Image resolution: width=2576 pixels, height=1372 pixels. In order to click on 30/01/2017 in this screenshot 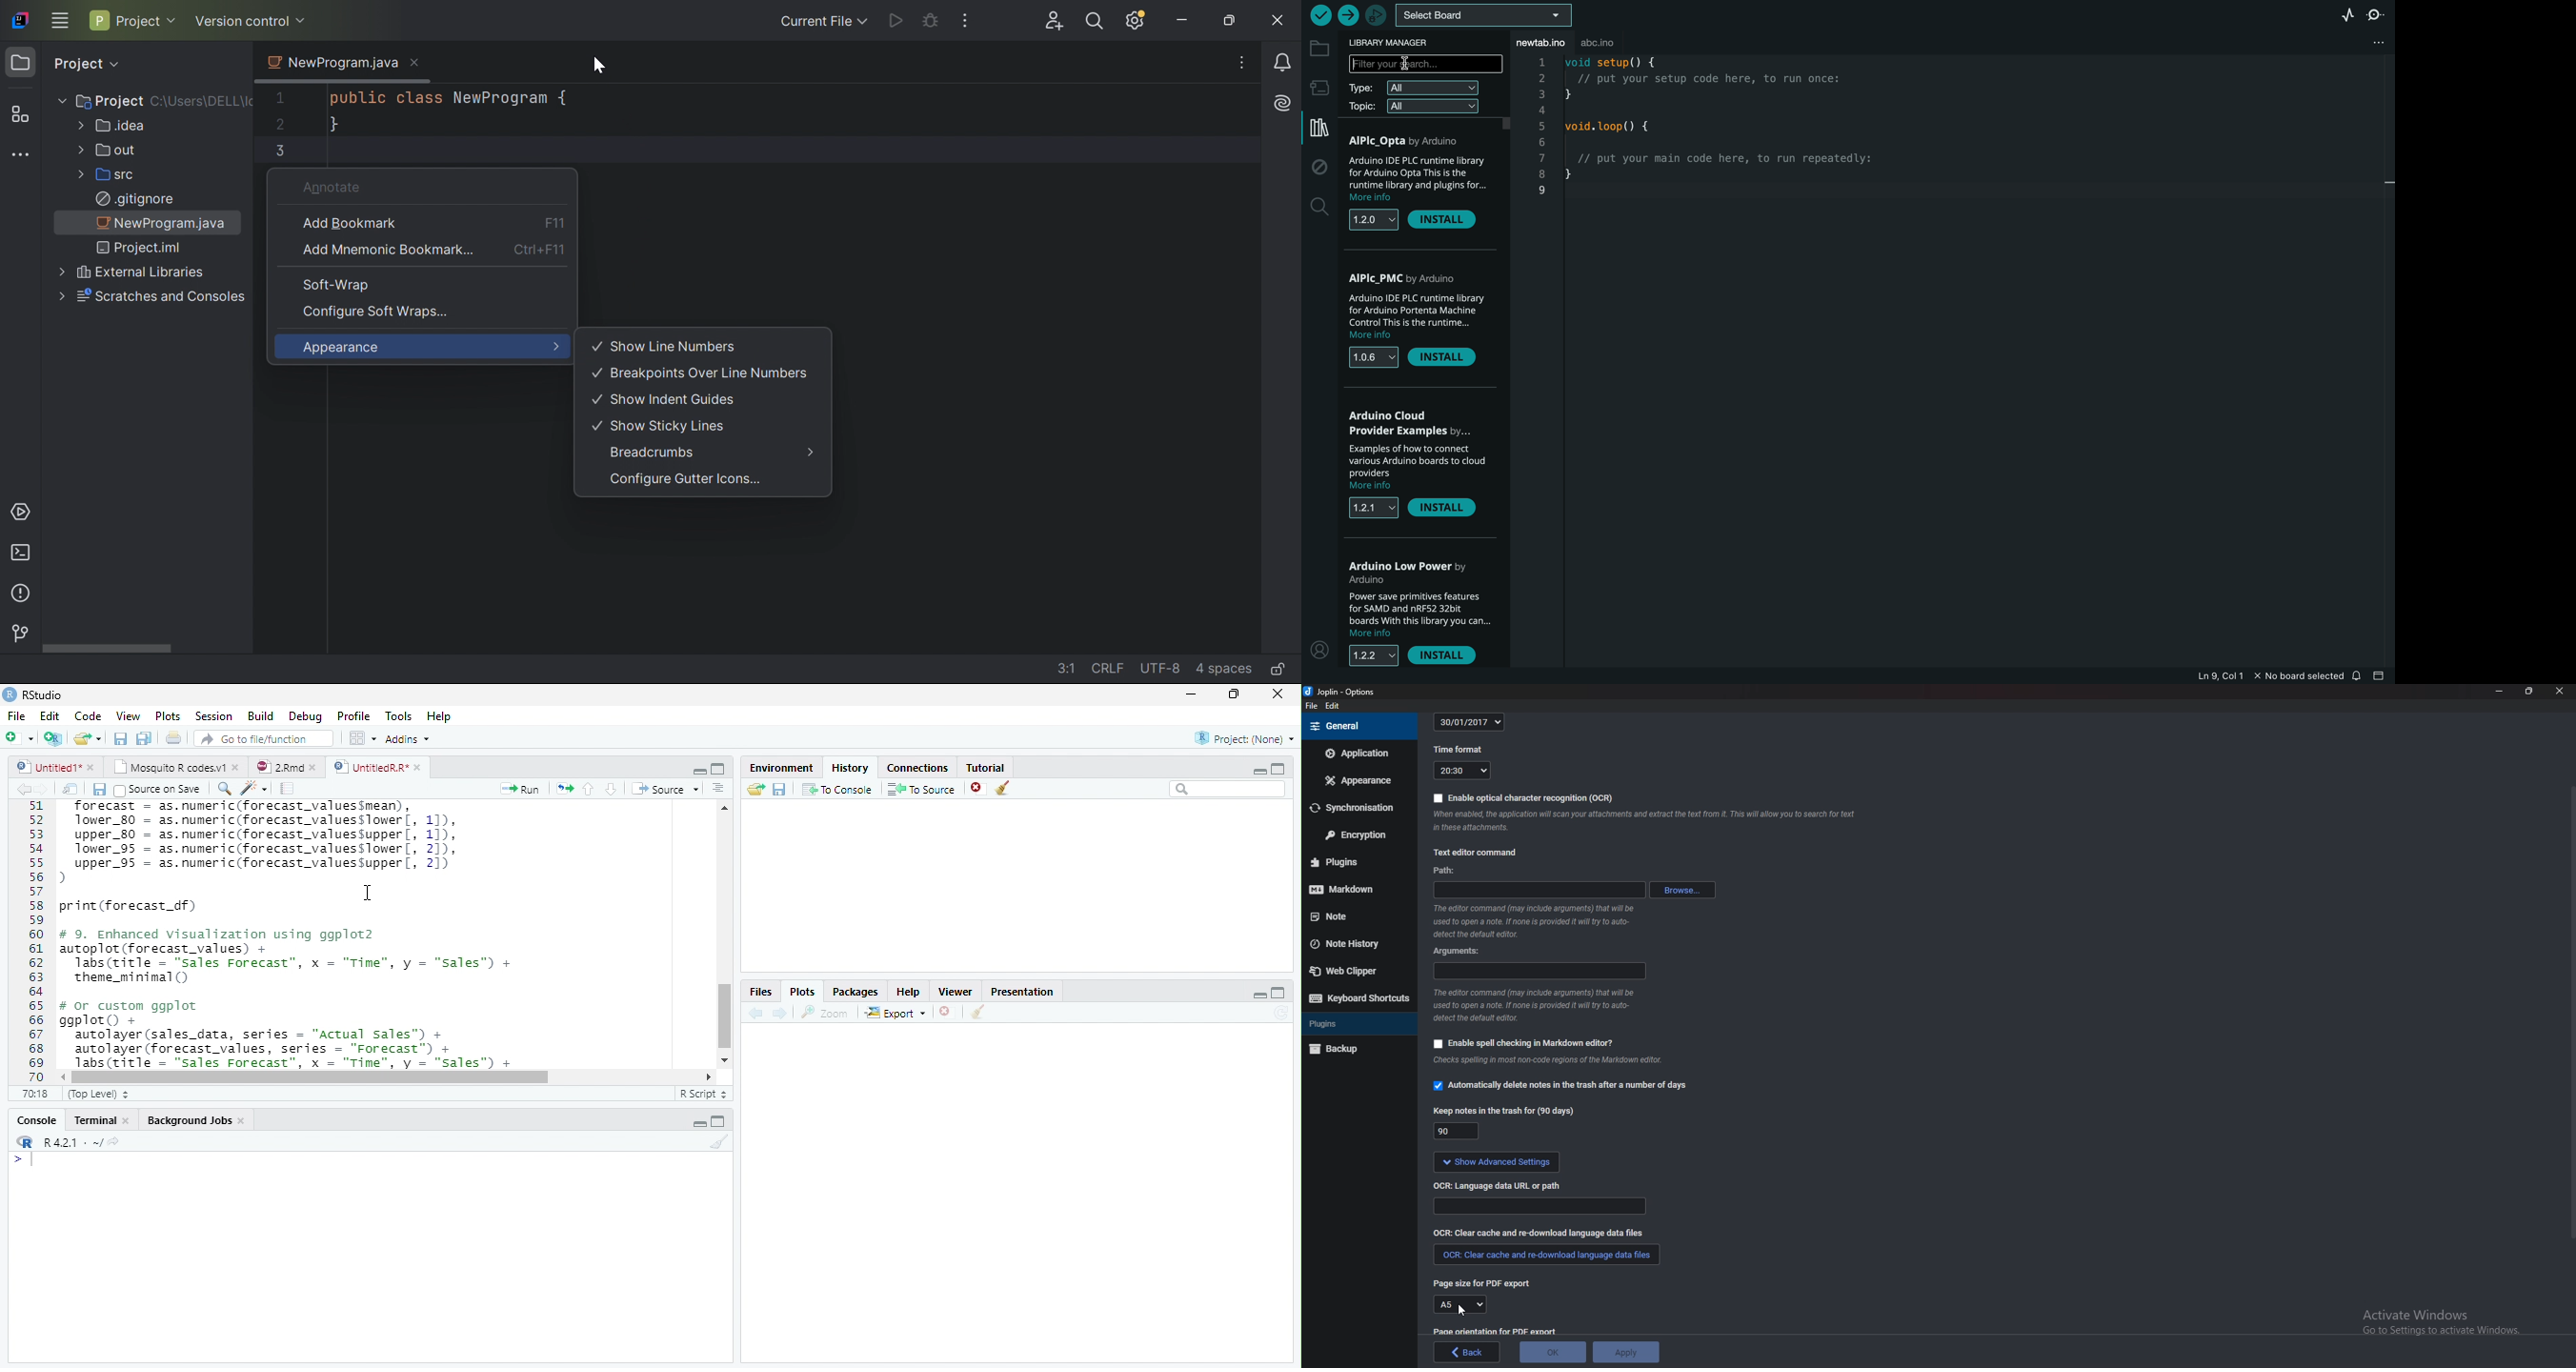, I will do `click(1469, 723)`.